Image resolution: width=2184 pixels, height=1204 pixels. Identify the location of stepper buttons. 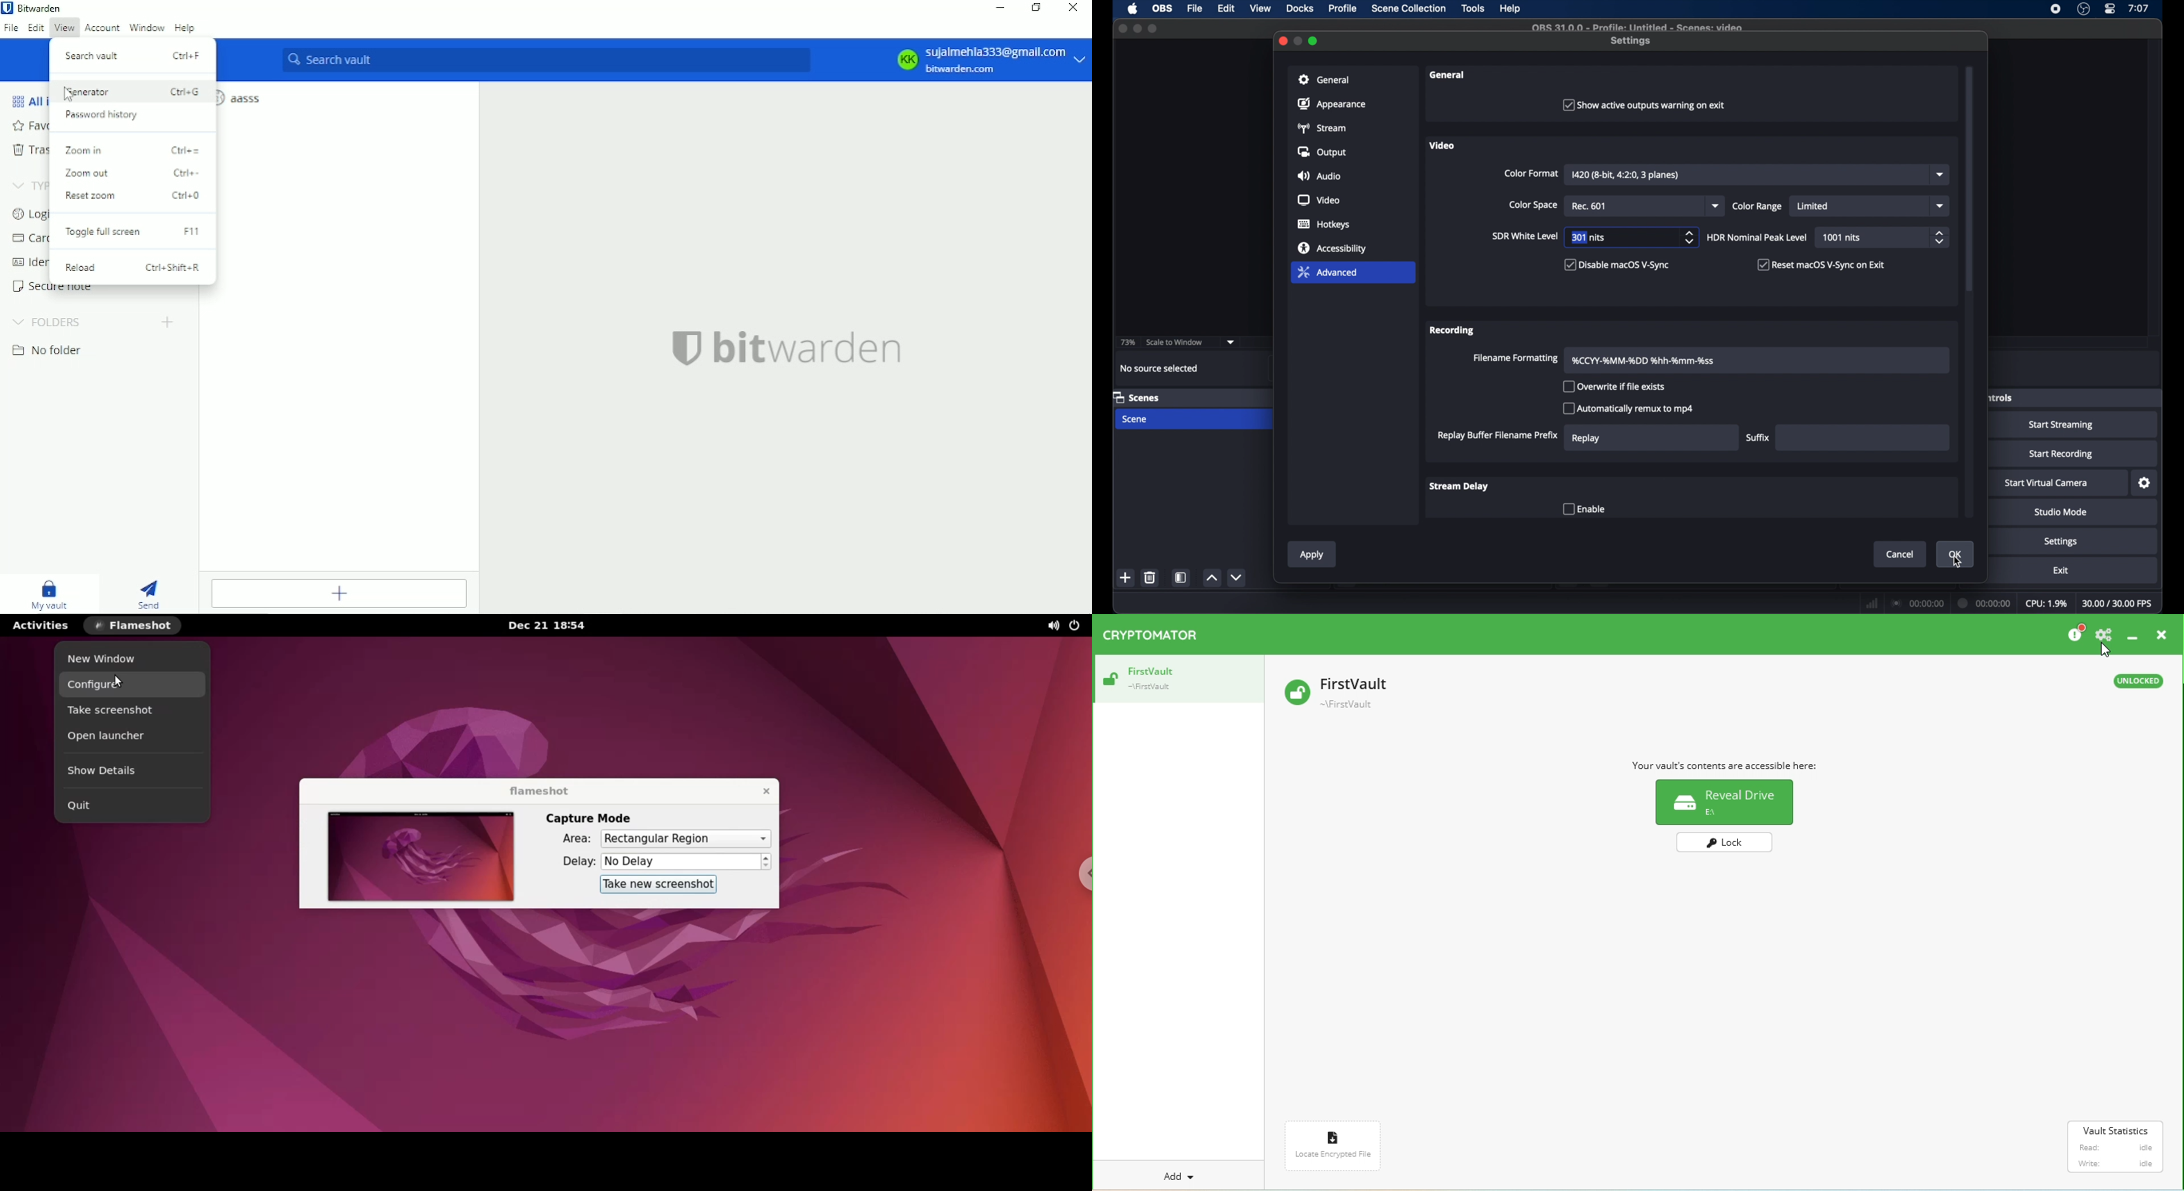
(1941, 238).